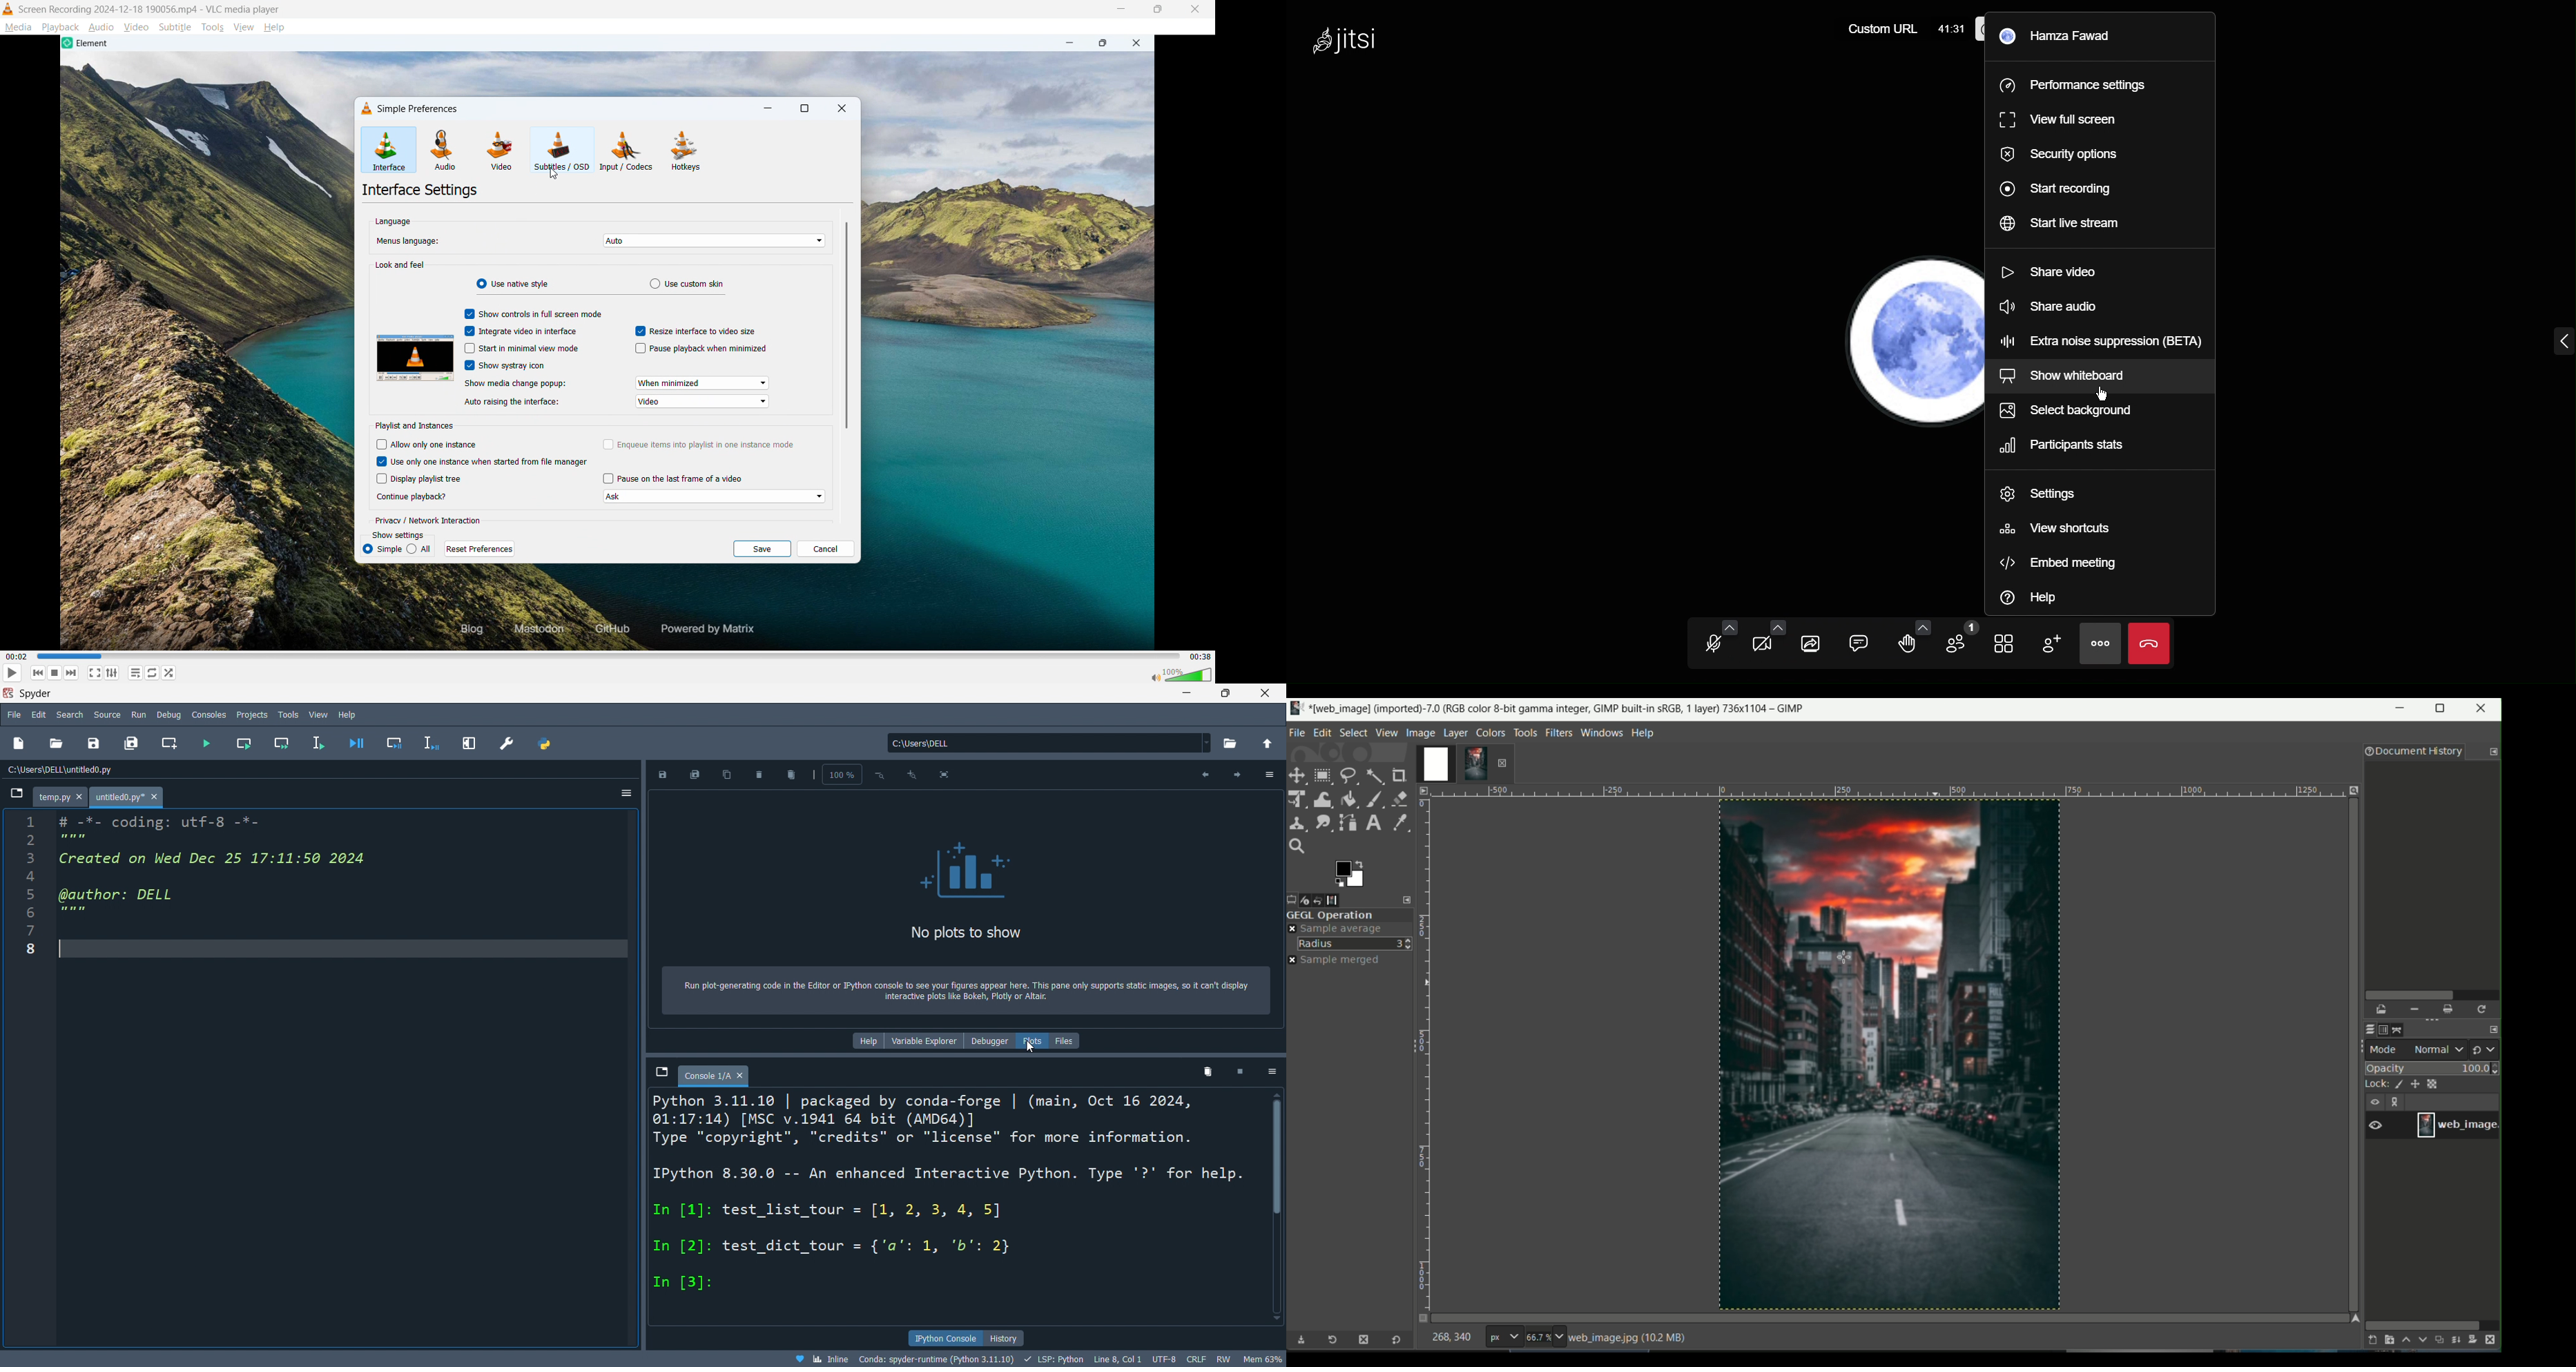  Describe the element at coordinates (111, 673) in the screenshot. I see `Show advanced settings ` at that location.